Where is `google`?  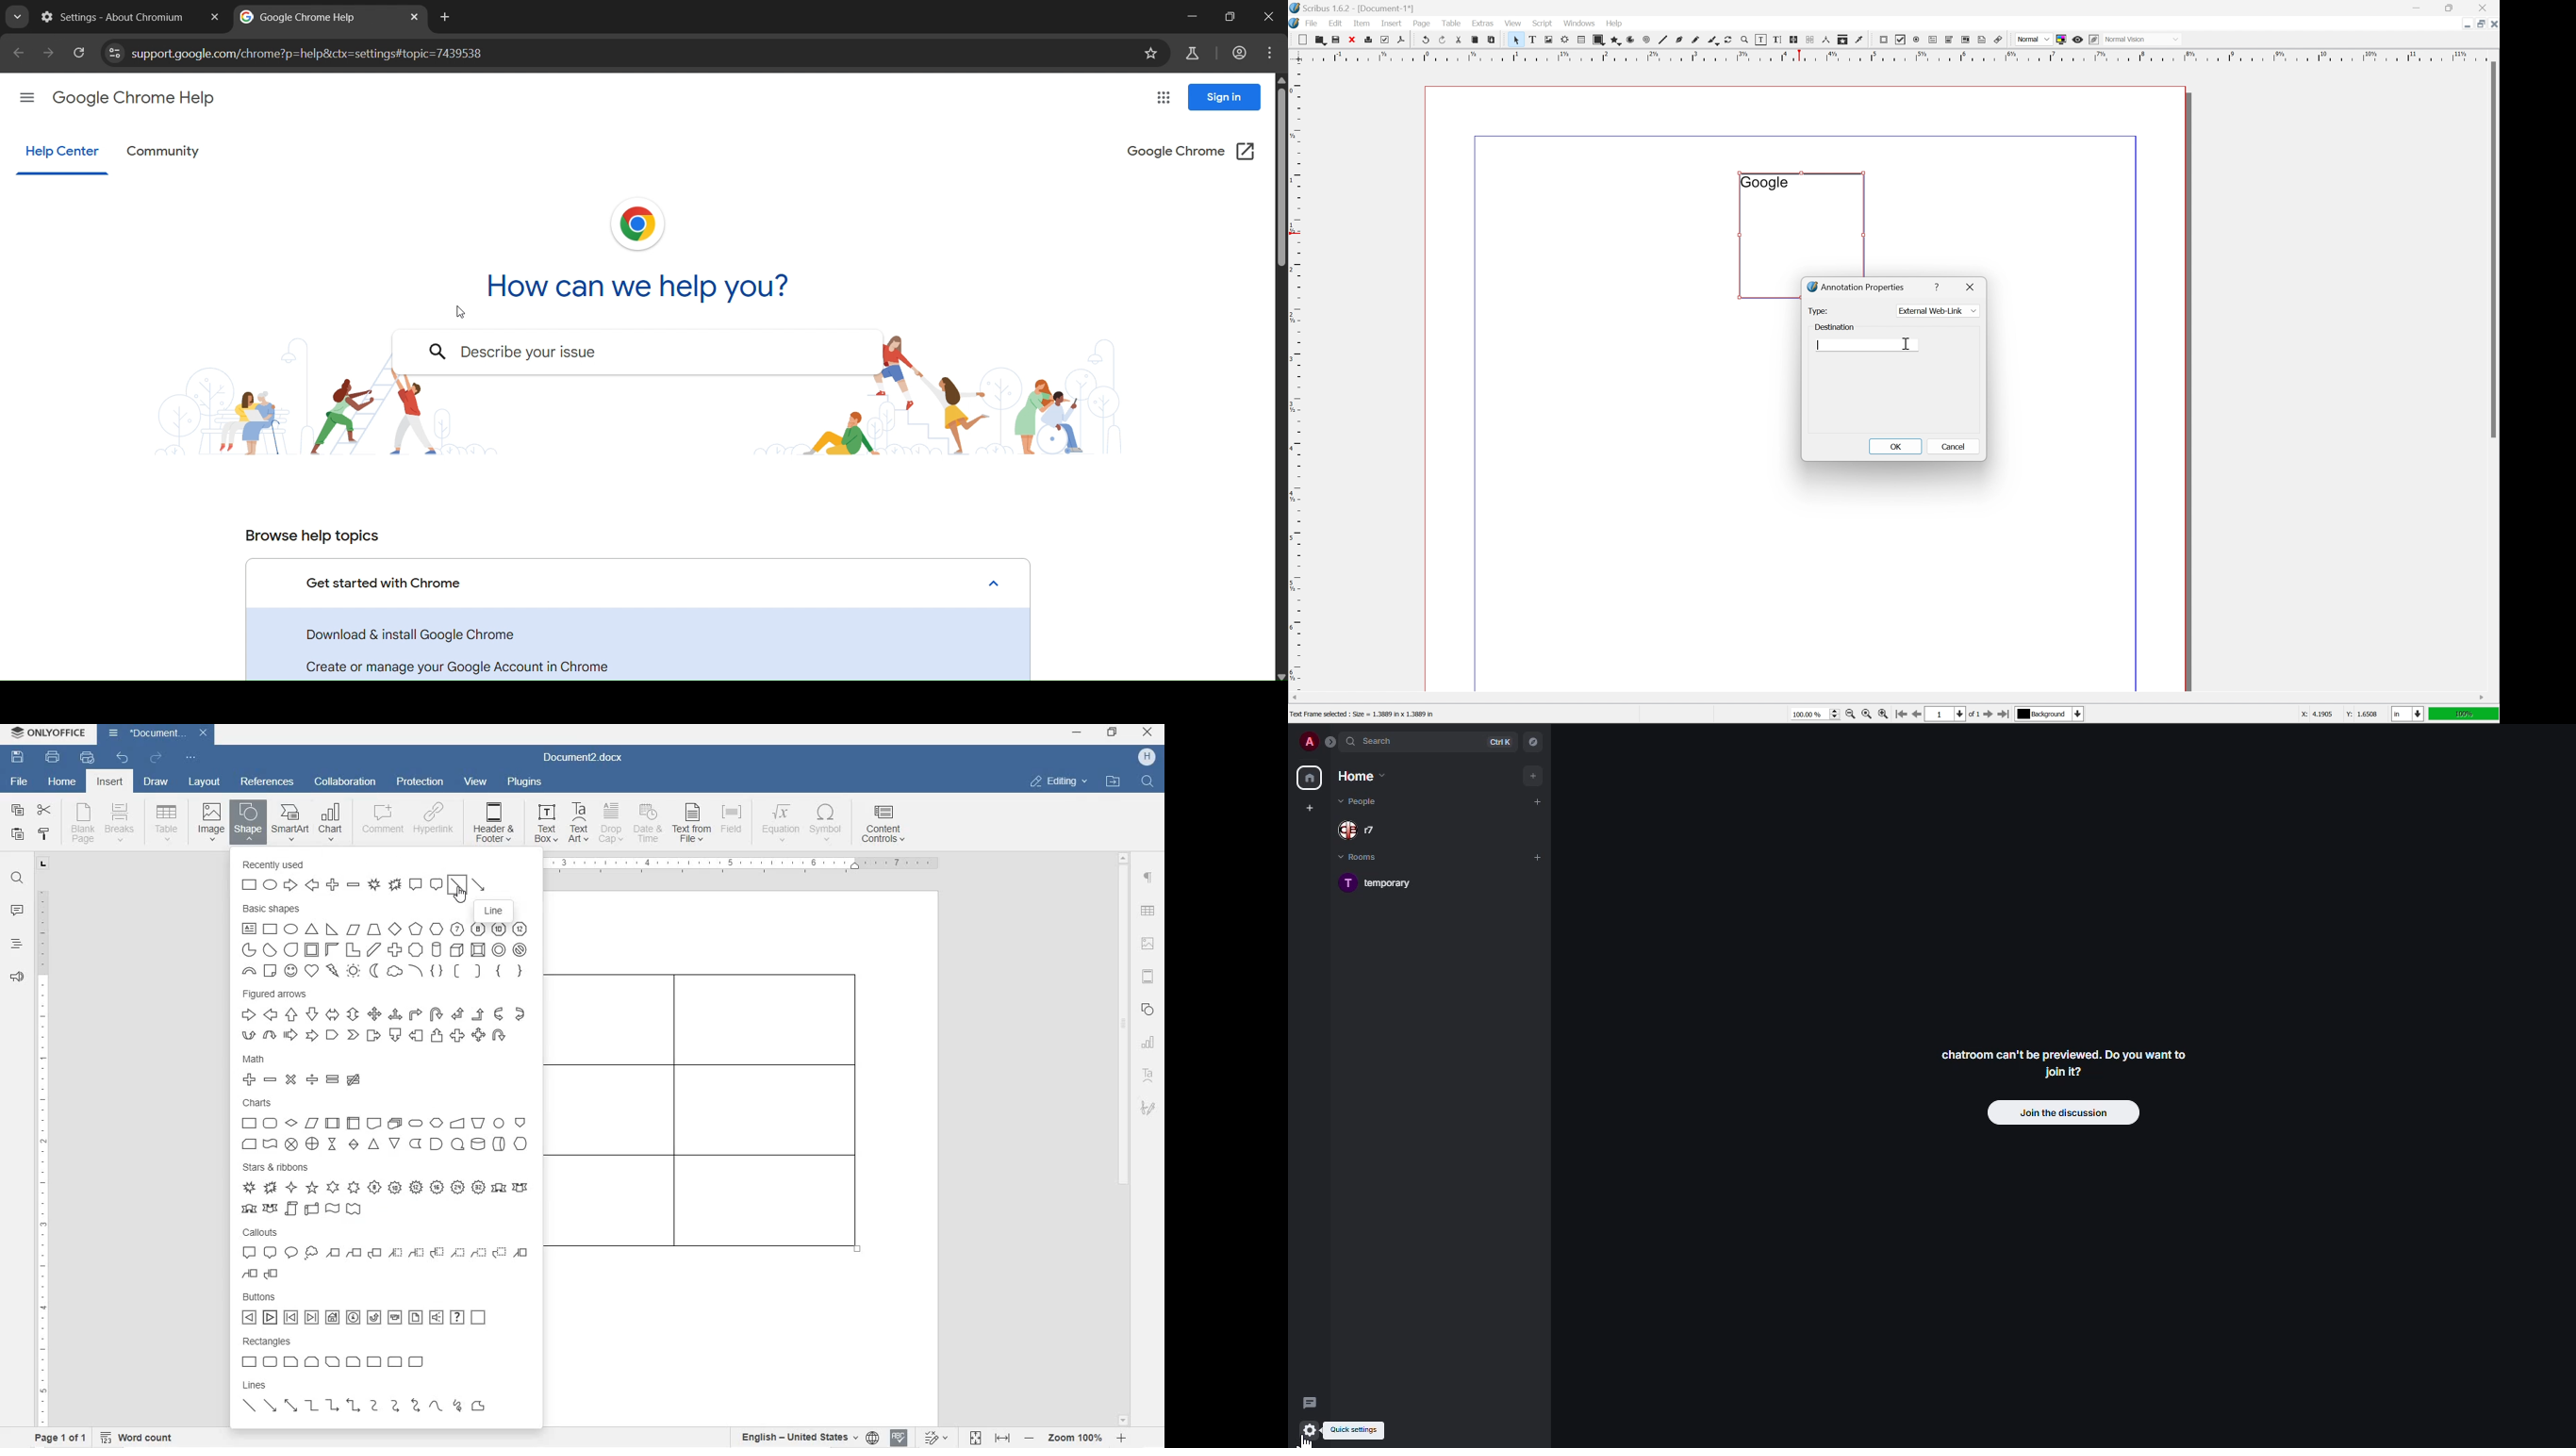 google is located at coordinates (1764, 182).